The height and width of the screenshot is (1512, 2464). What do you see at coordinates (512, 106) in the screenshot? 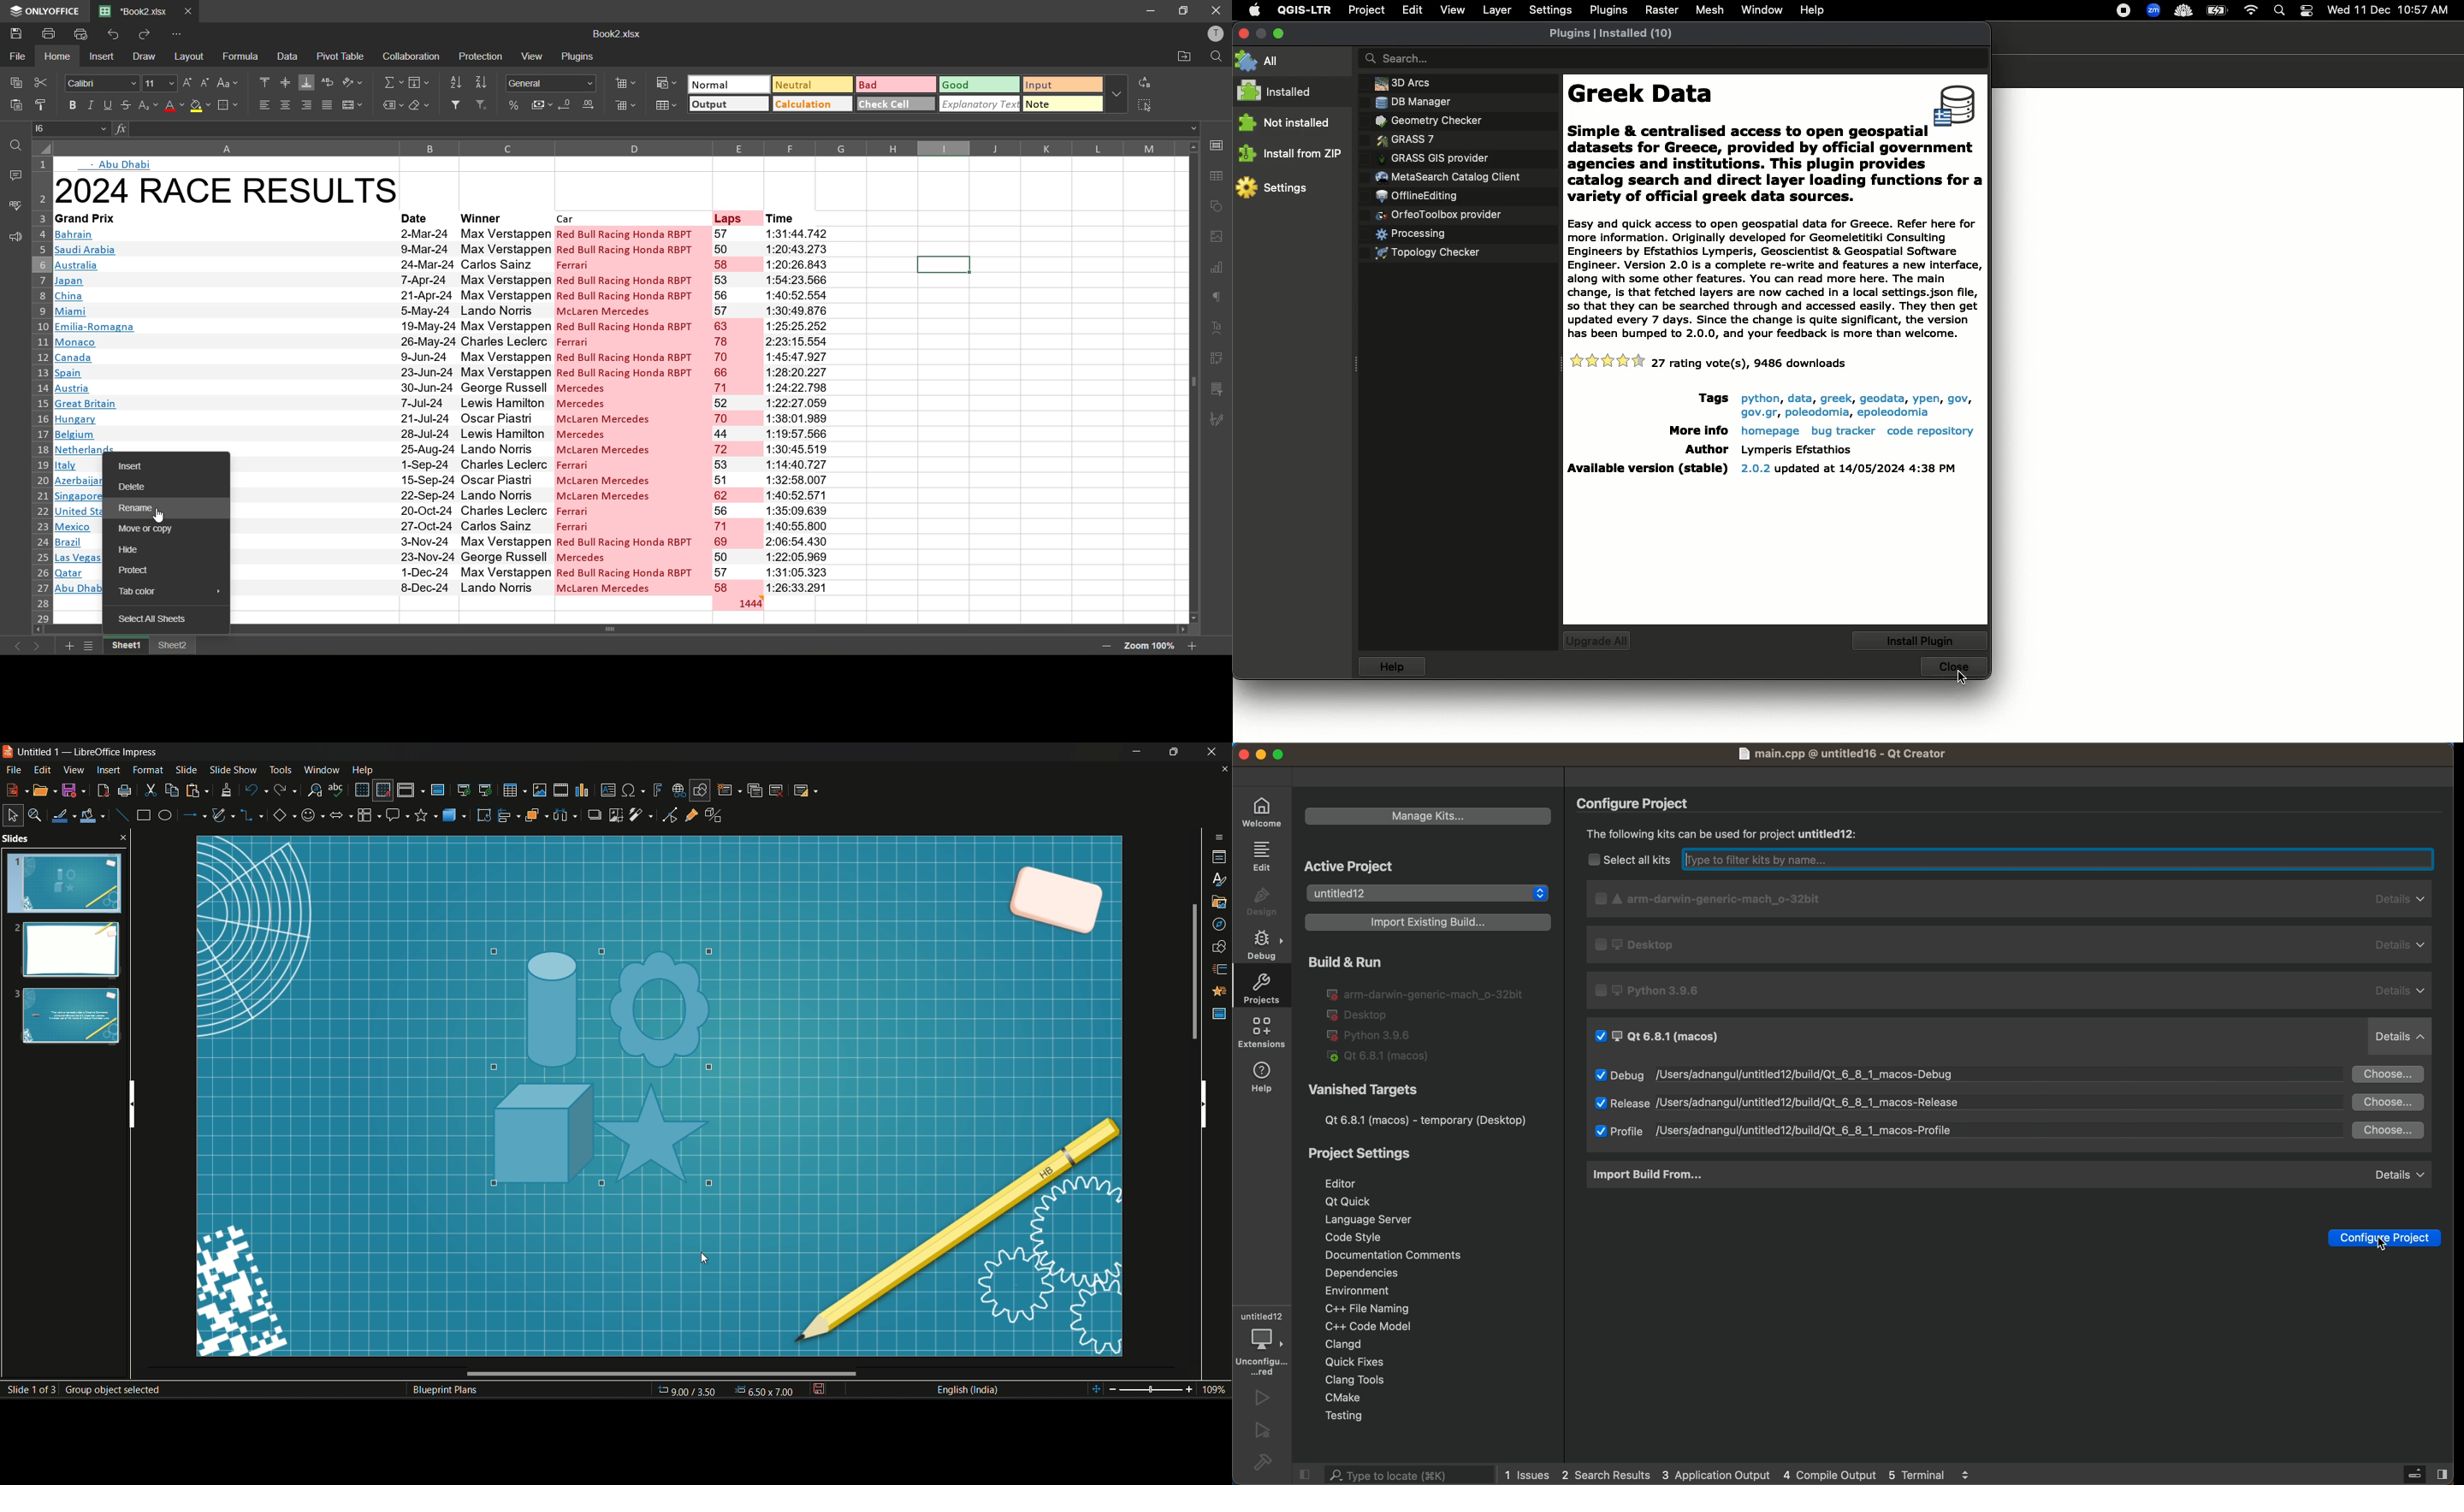
I see `percent` at bounding box center [512, 106].